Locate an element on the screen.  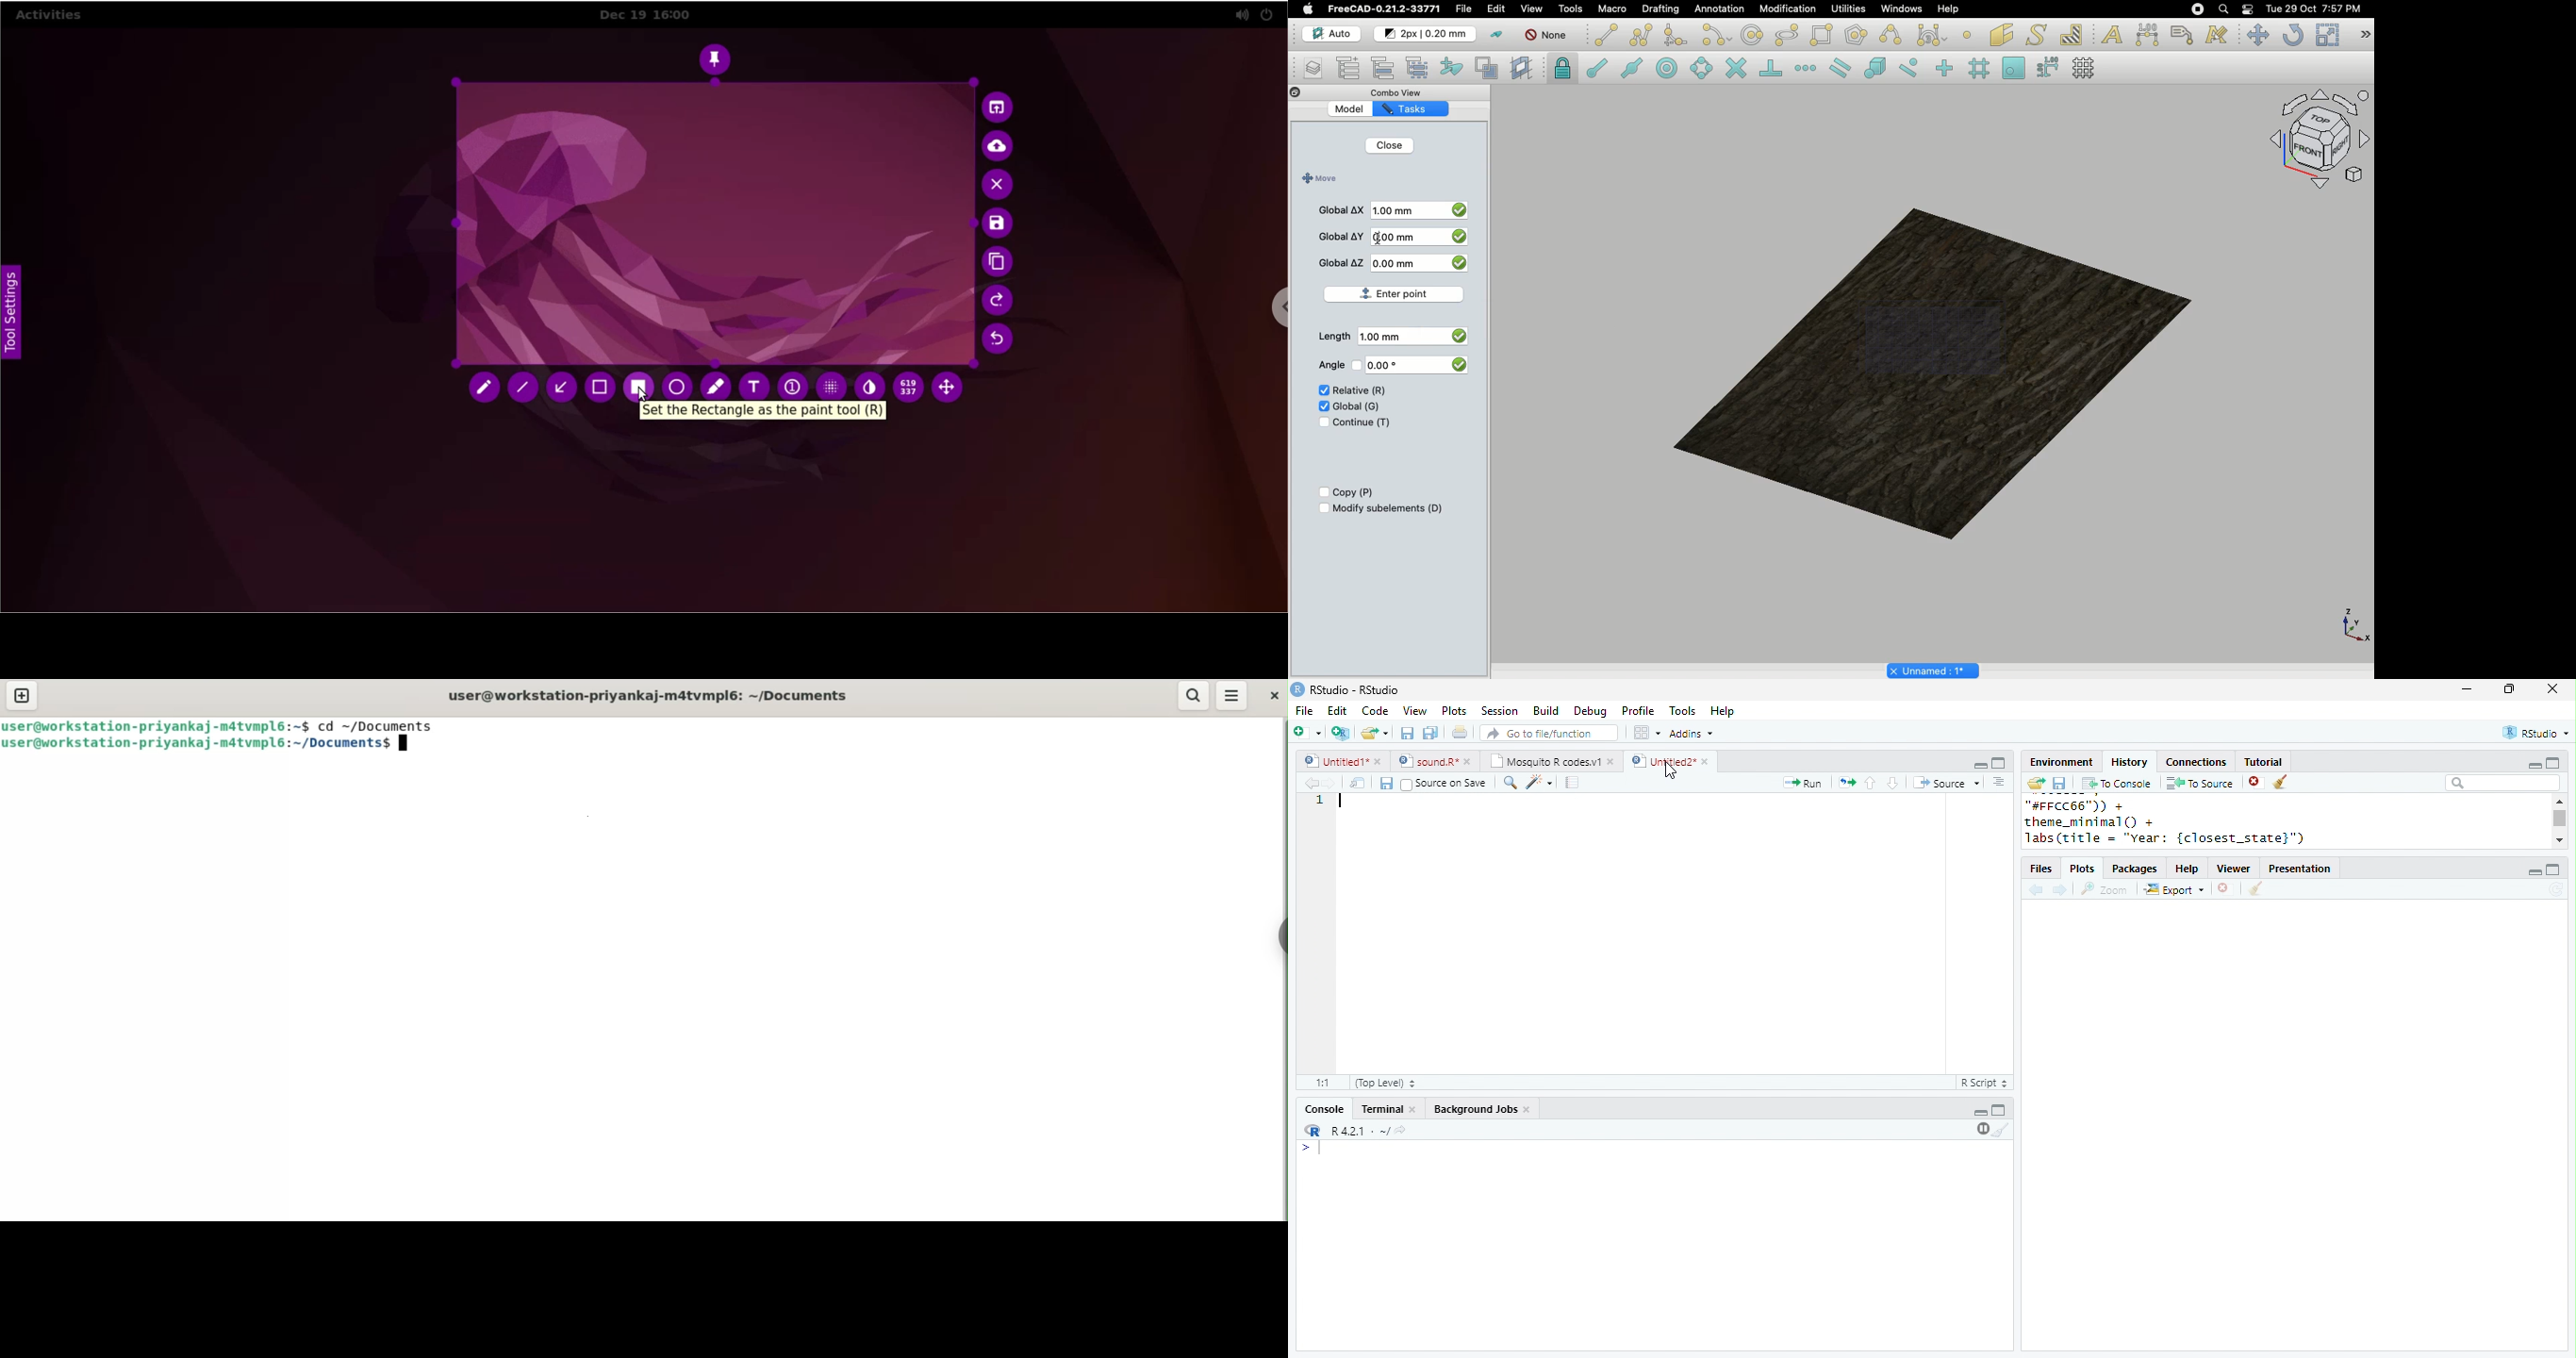
1.00 is located at coordinates (1397, 212).